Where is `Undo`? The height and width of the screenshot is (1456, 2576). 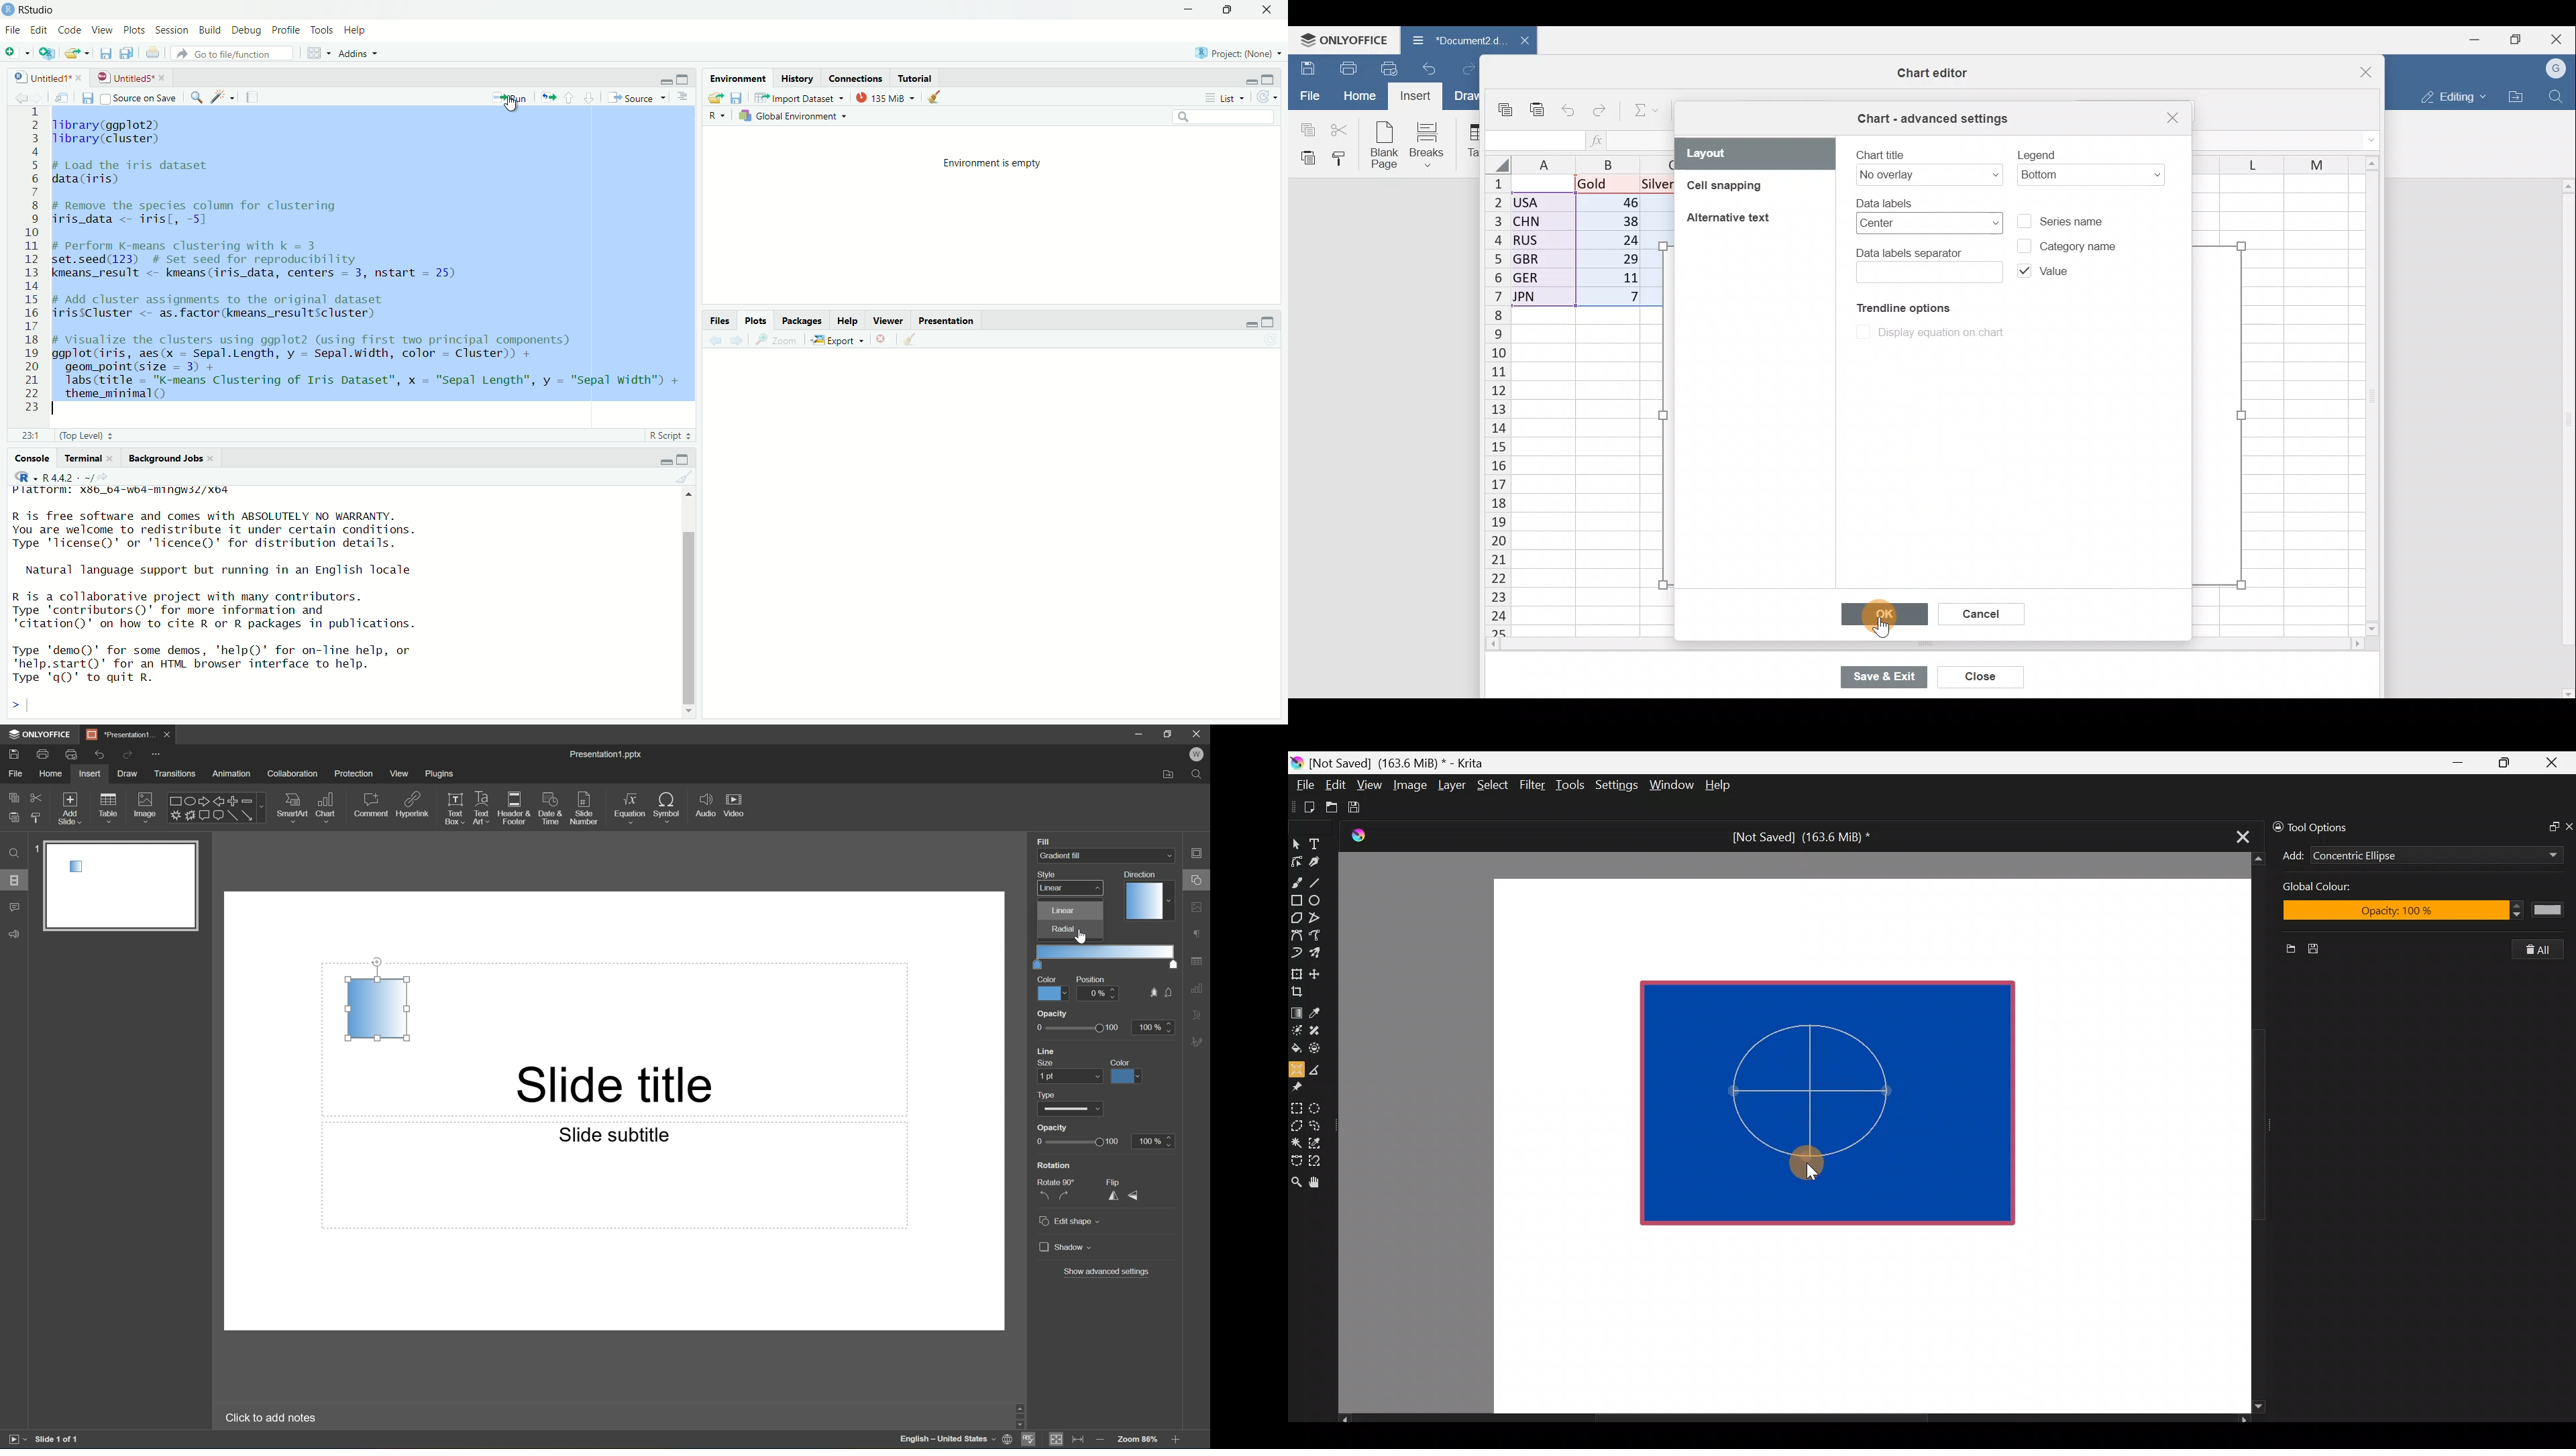 Undo is located at coordinates (1433, 72).